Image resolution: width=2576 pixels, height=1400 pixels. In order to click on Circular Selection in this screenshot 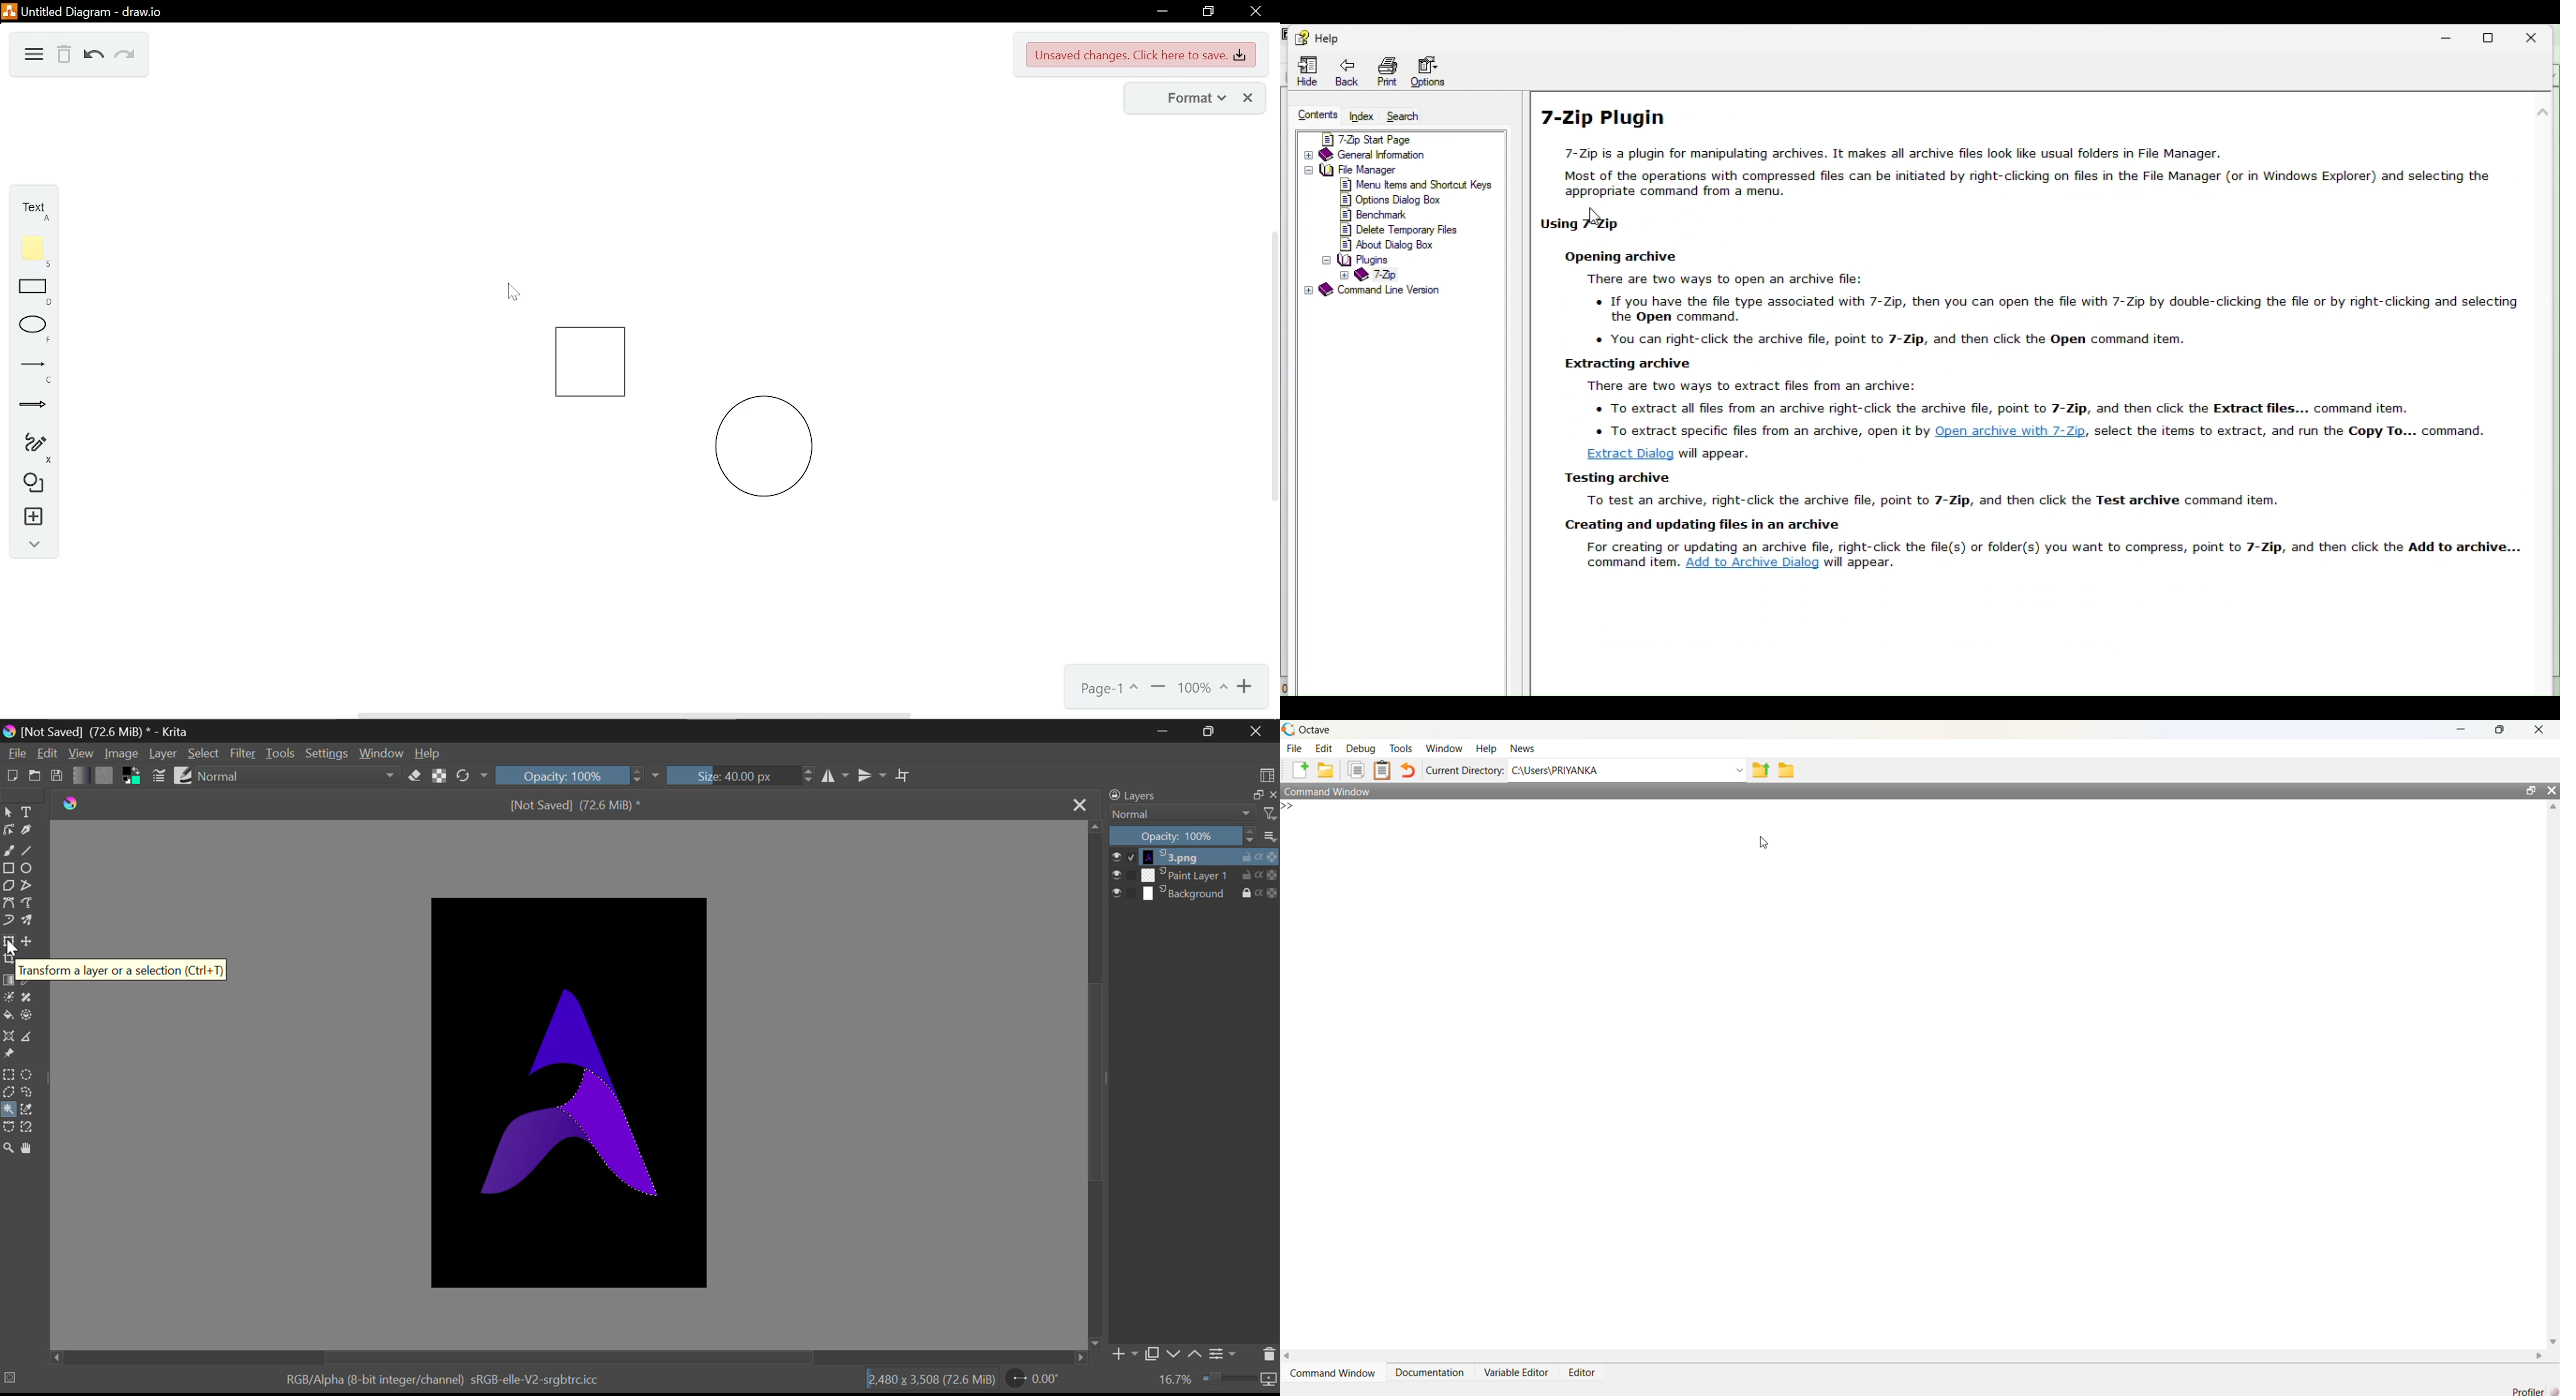, I will do `click(28, 1075)`.